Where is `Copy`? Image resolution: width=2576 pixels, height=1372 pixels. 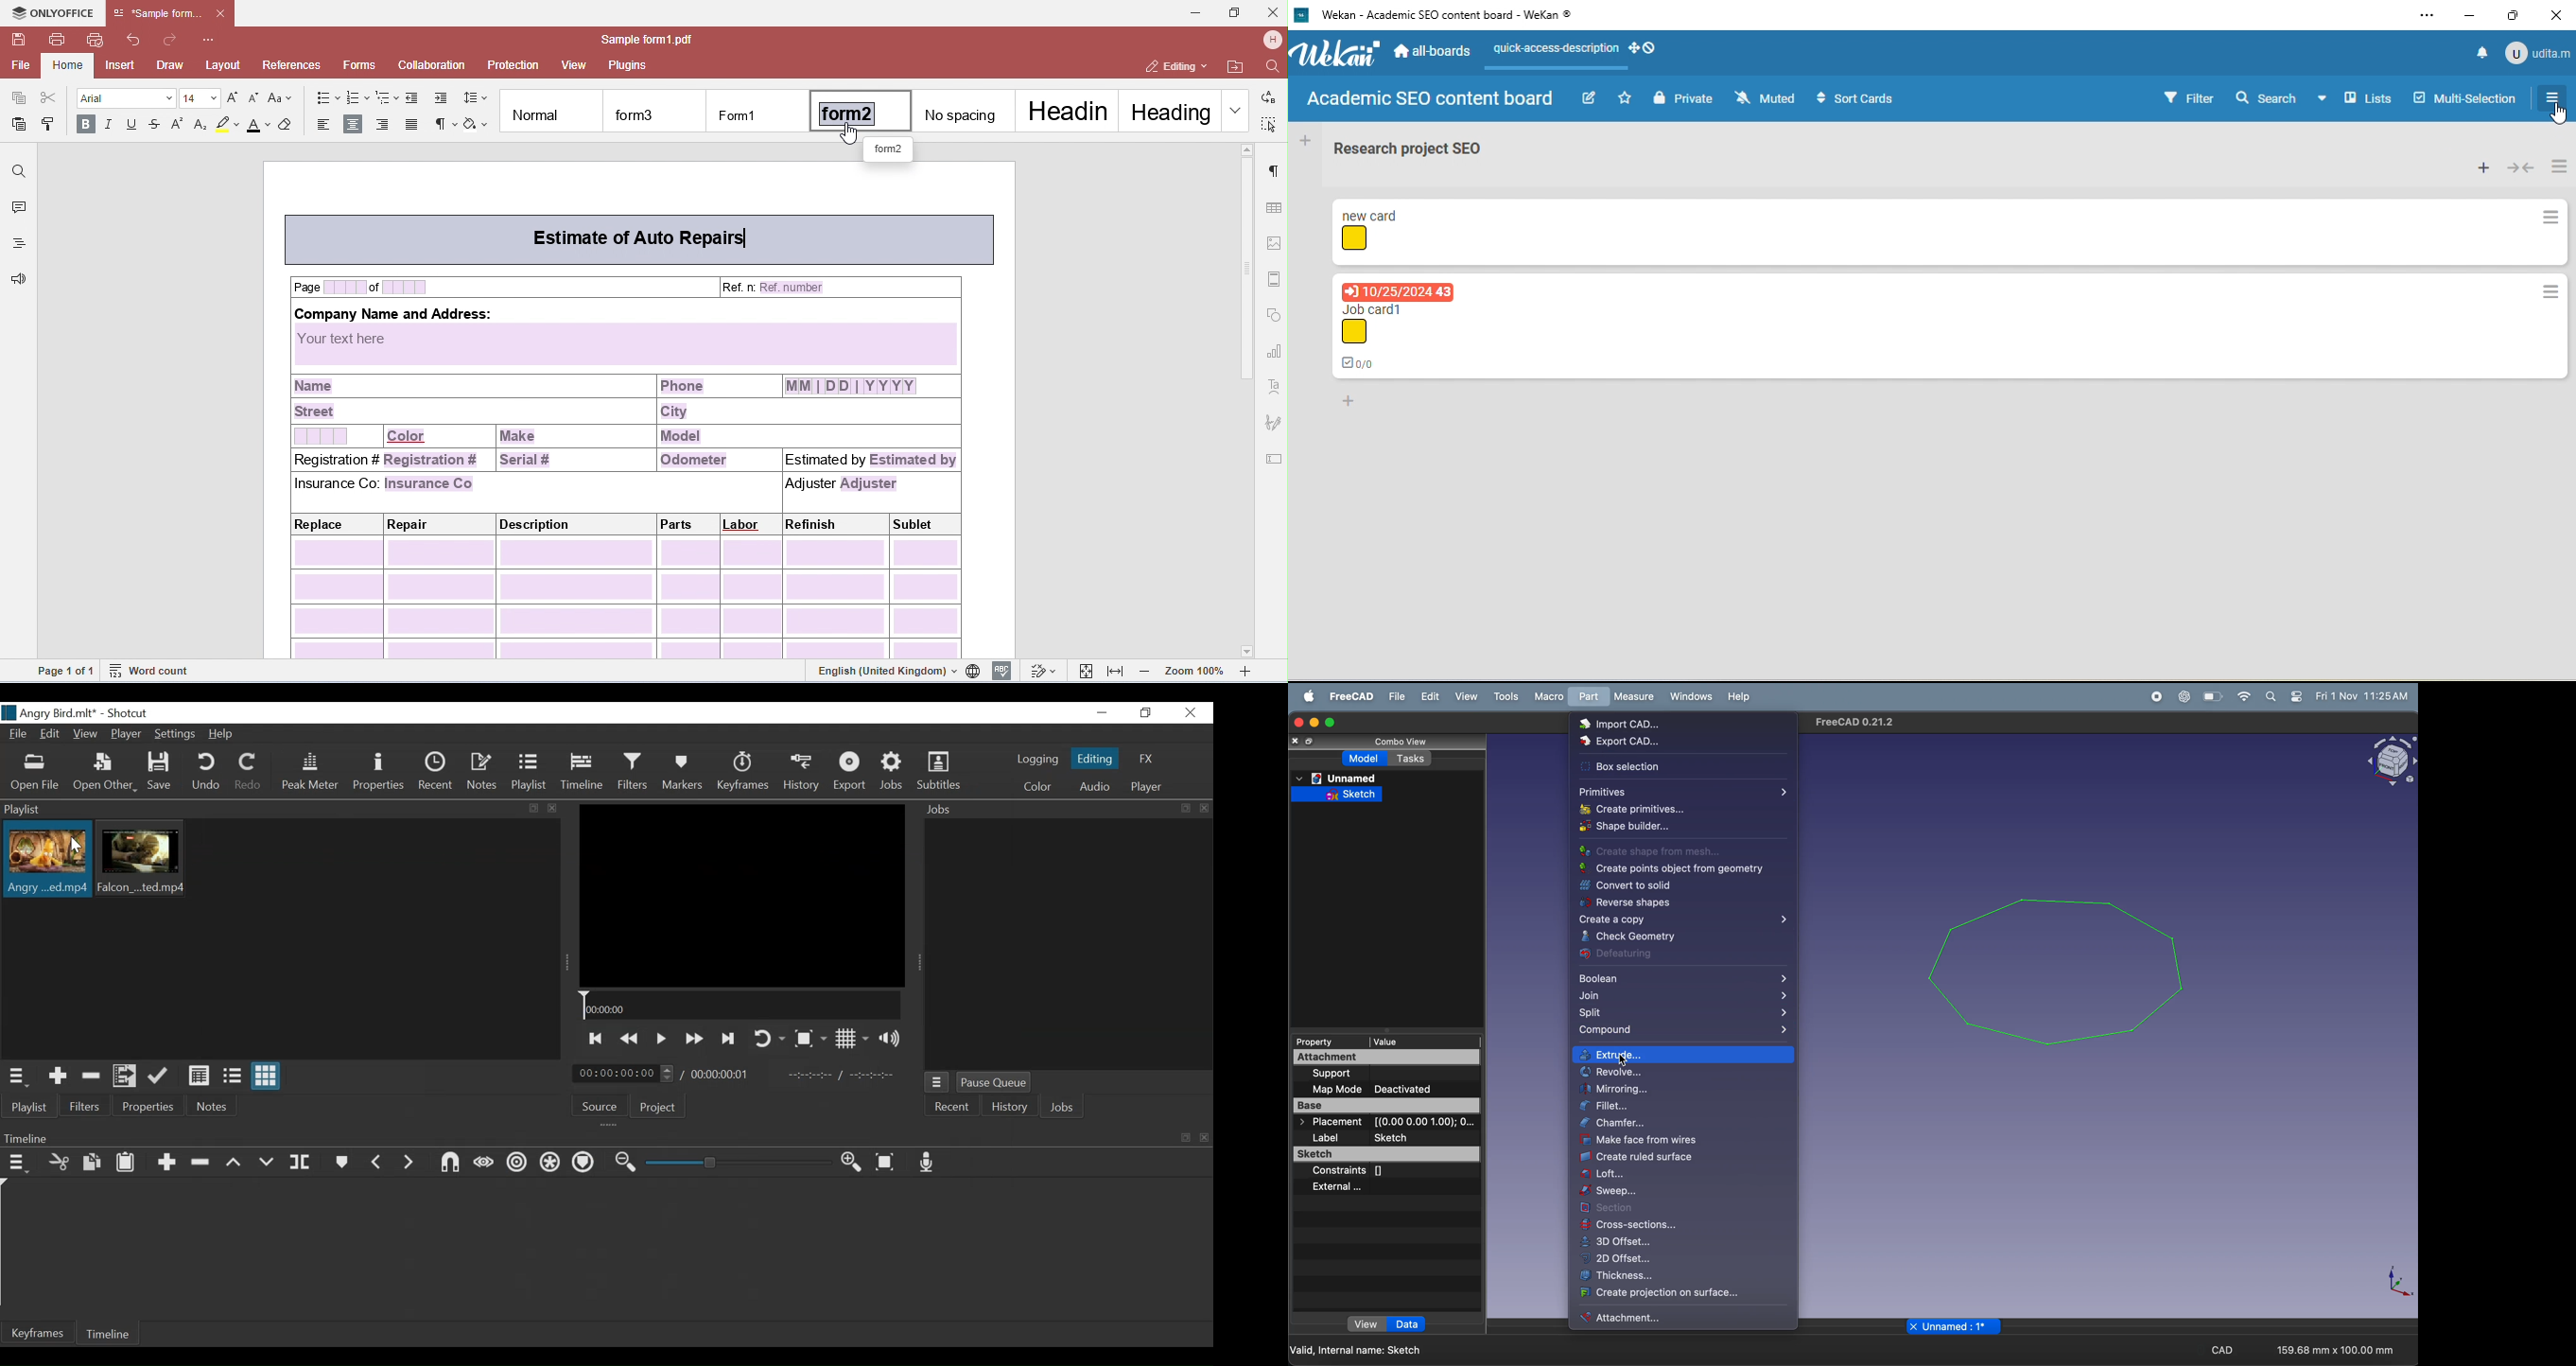 Copy is located at coordinates (94, 1163).